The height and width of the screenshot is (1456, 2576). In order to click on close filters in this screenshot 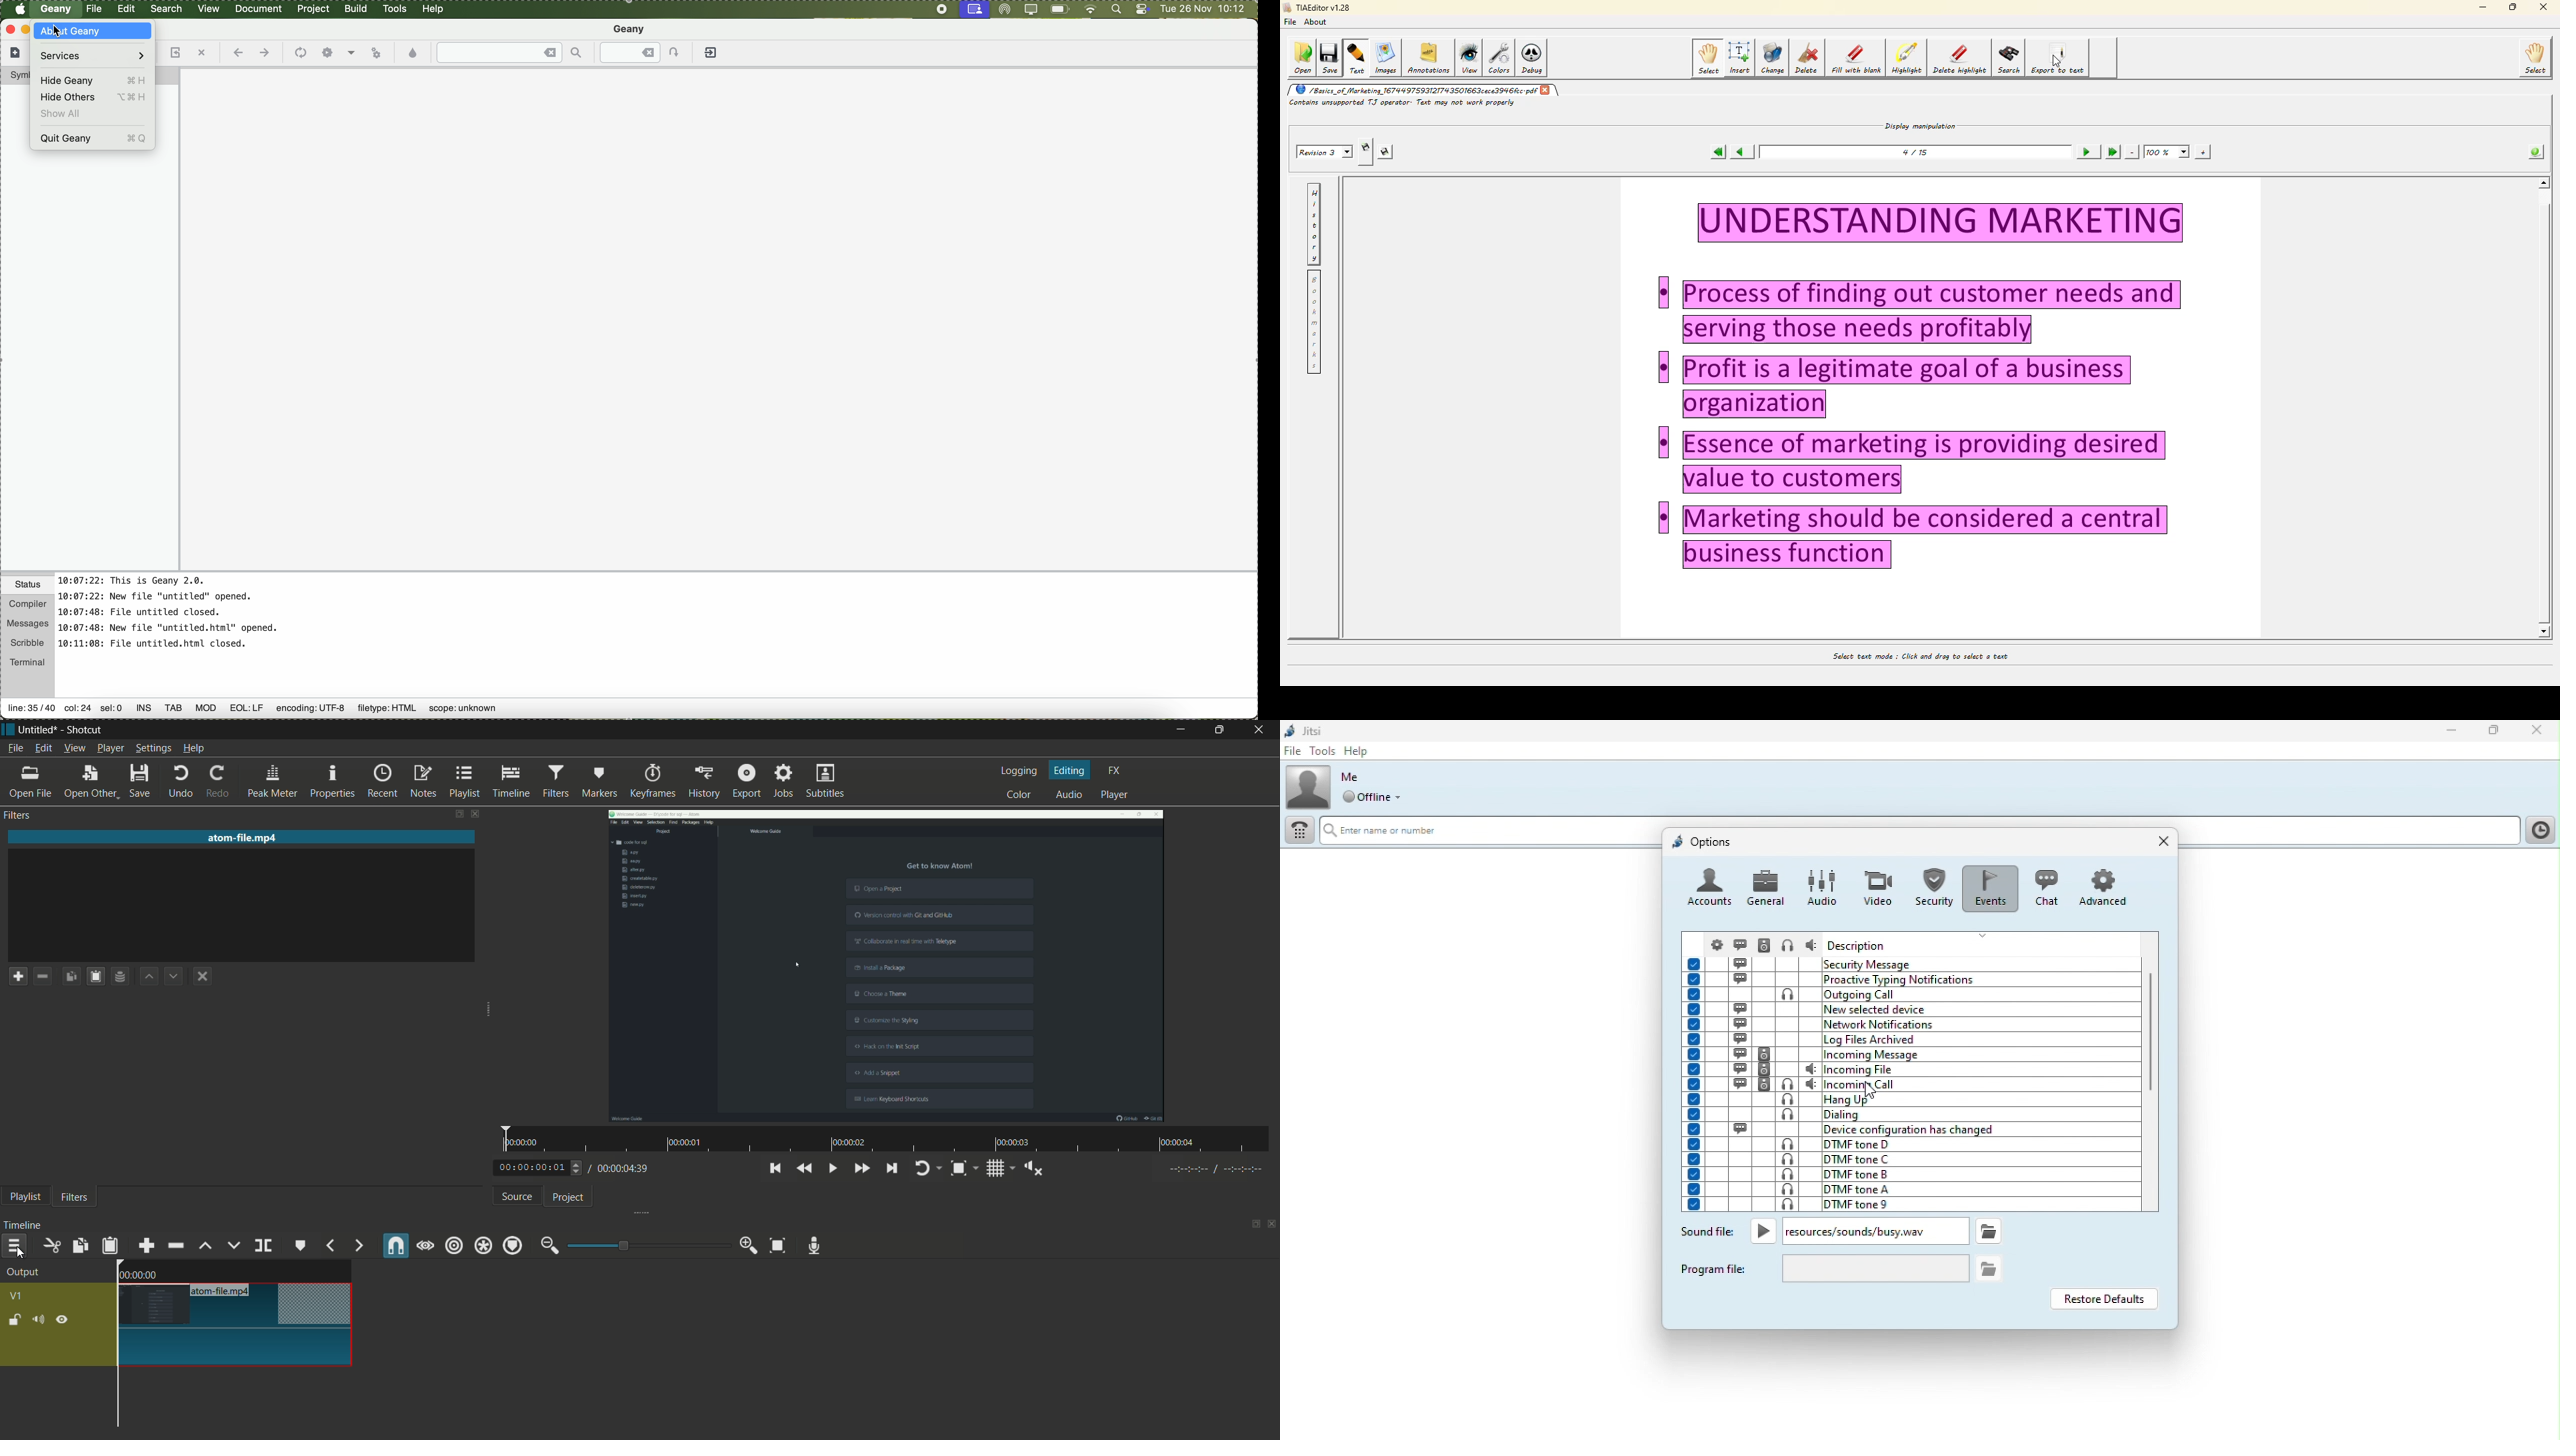, I will do `click(477, 813)`.